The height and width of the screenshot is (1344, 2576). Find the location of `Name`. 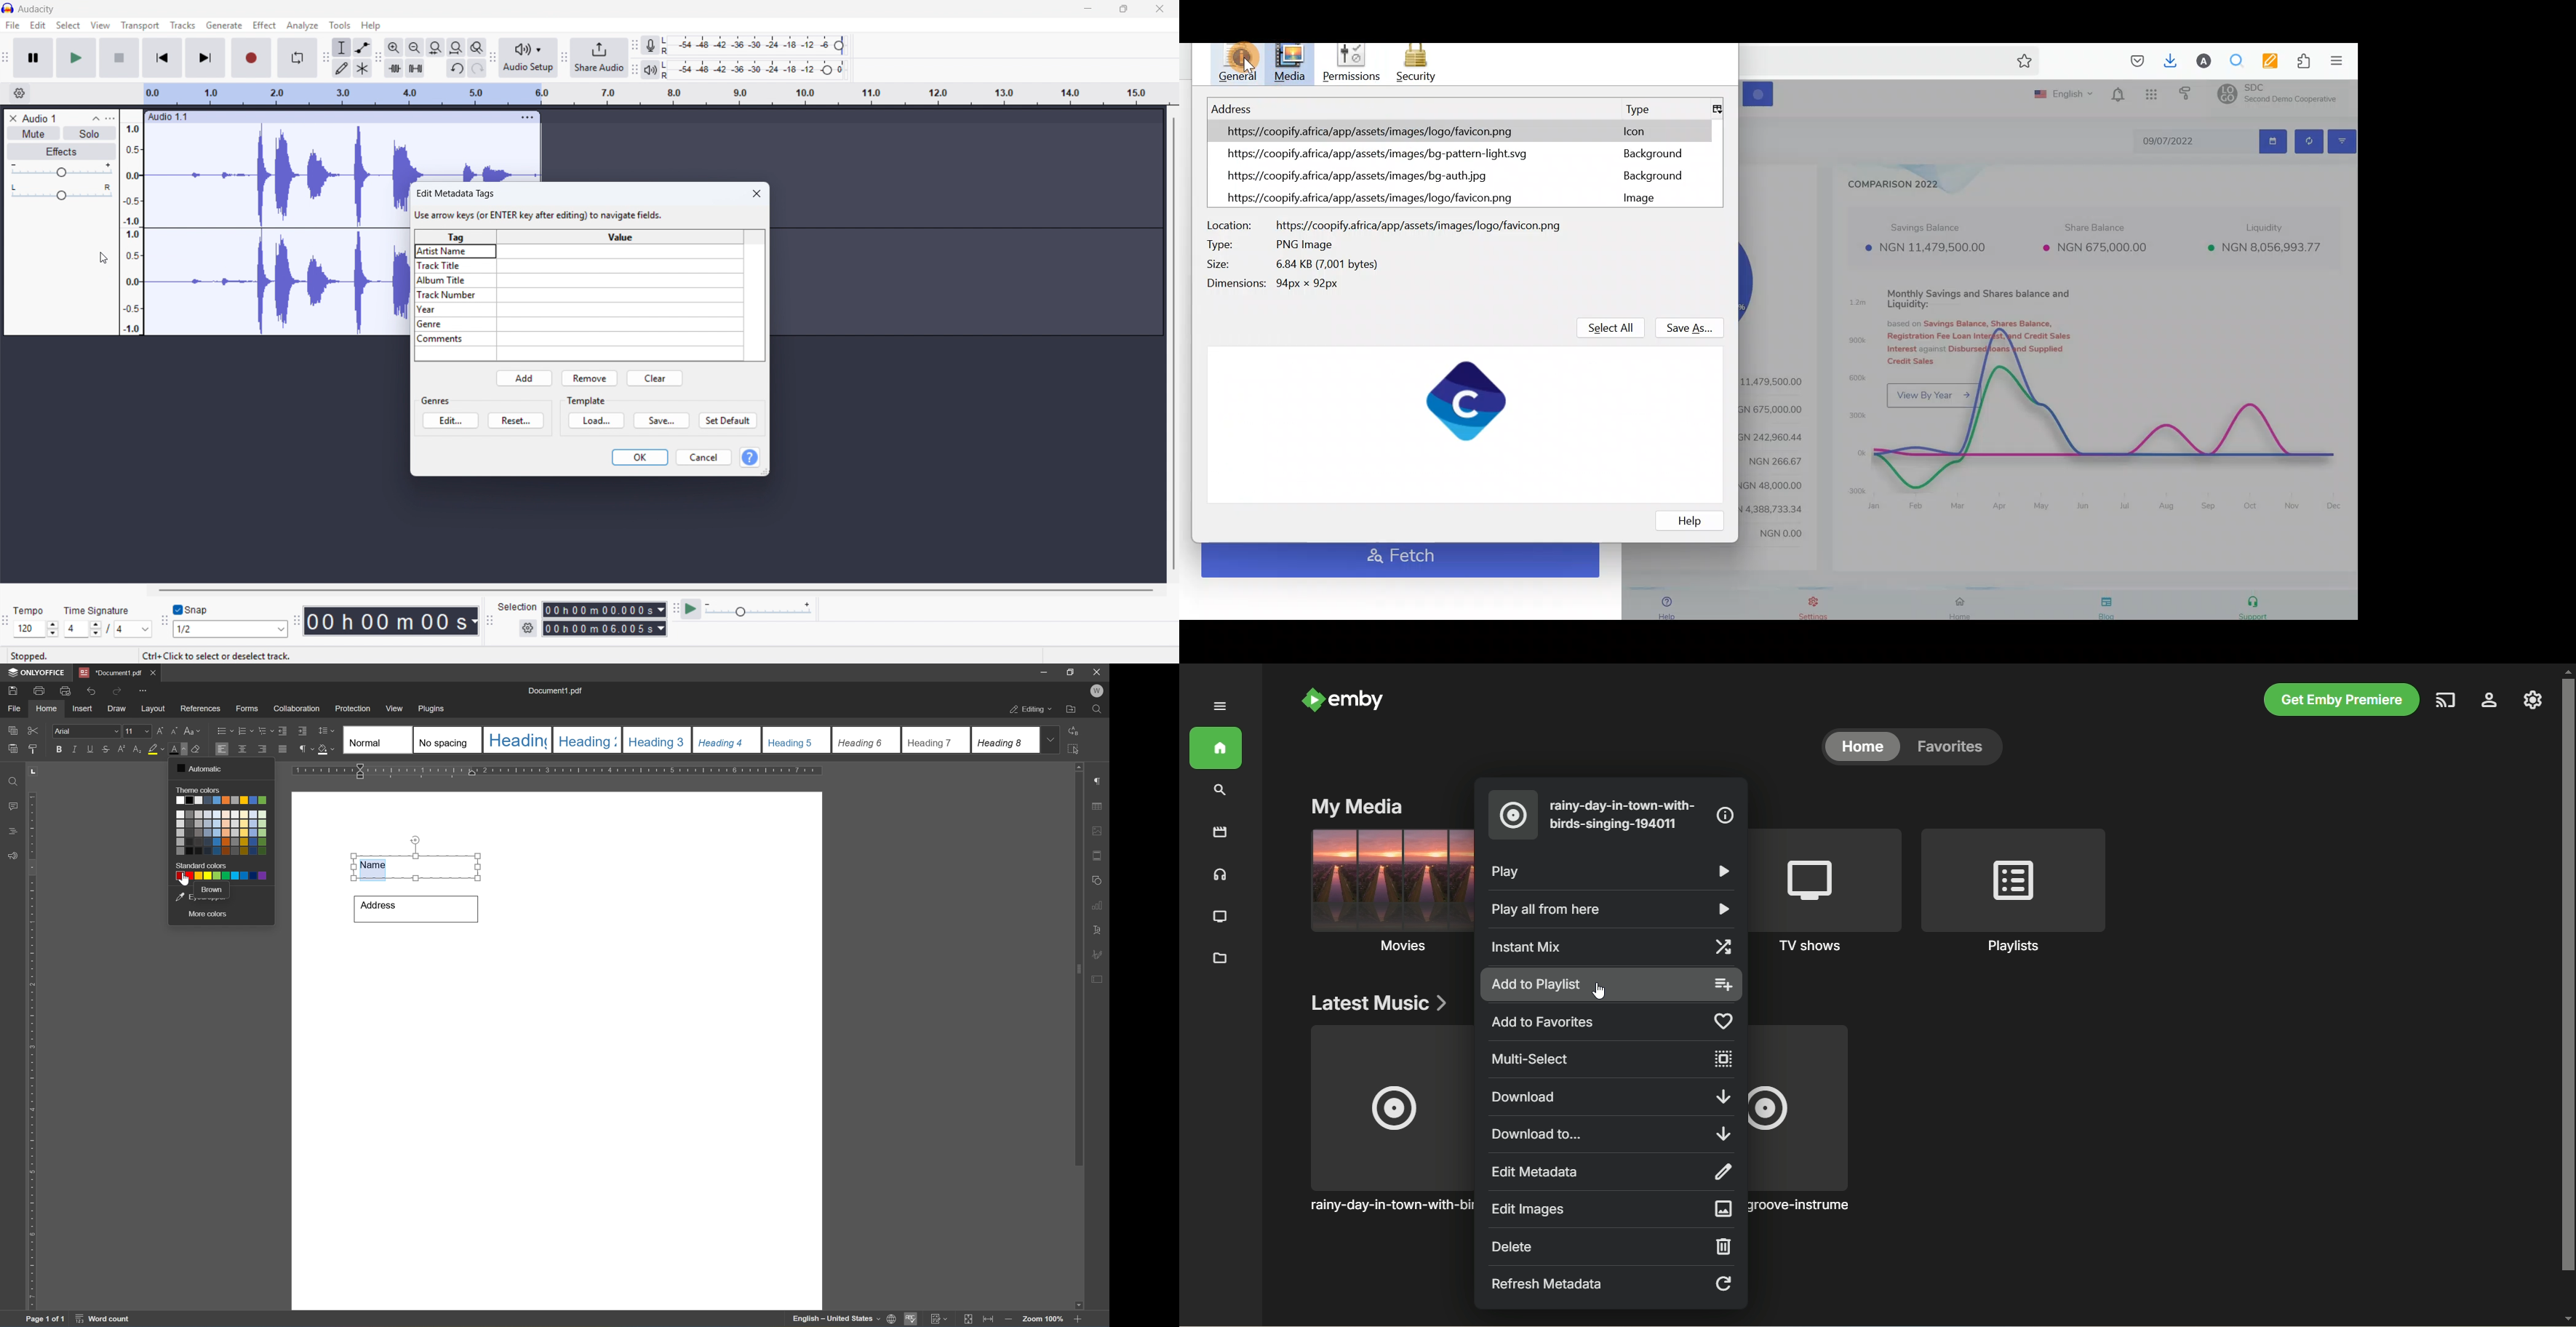

Name is located at coordinates (418, 859).